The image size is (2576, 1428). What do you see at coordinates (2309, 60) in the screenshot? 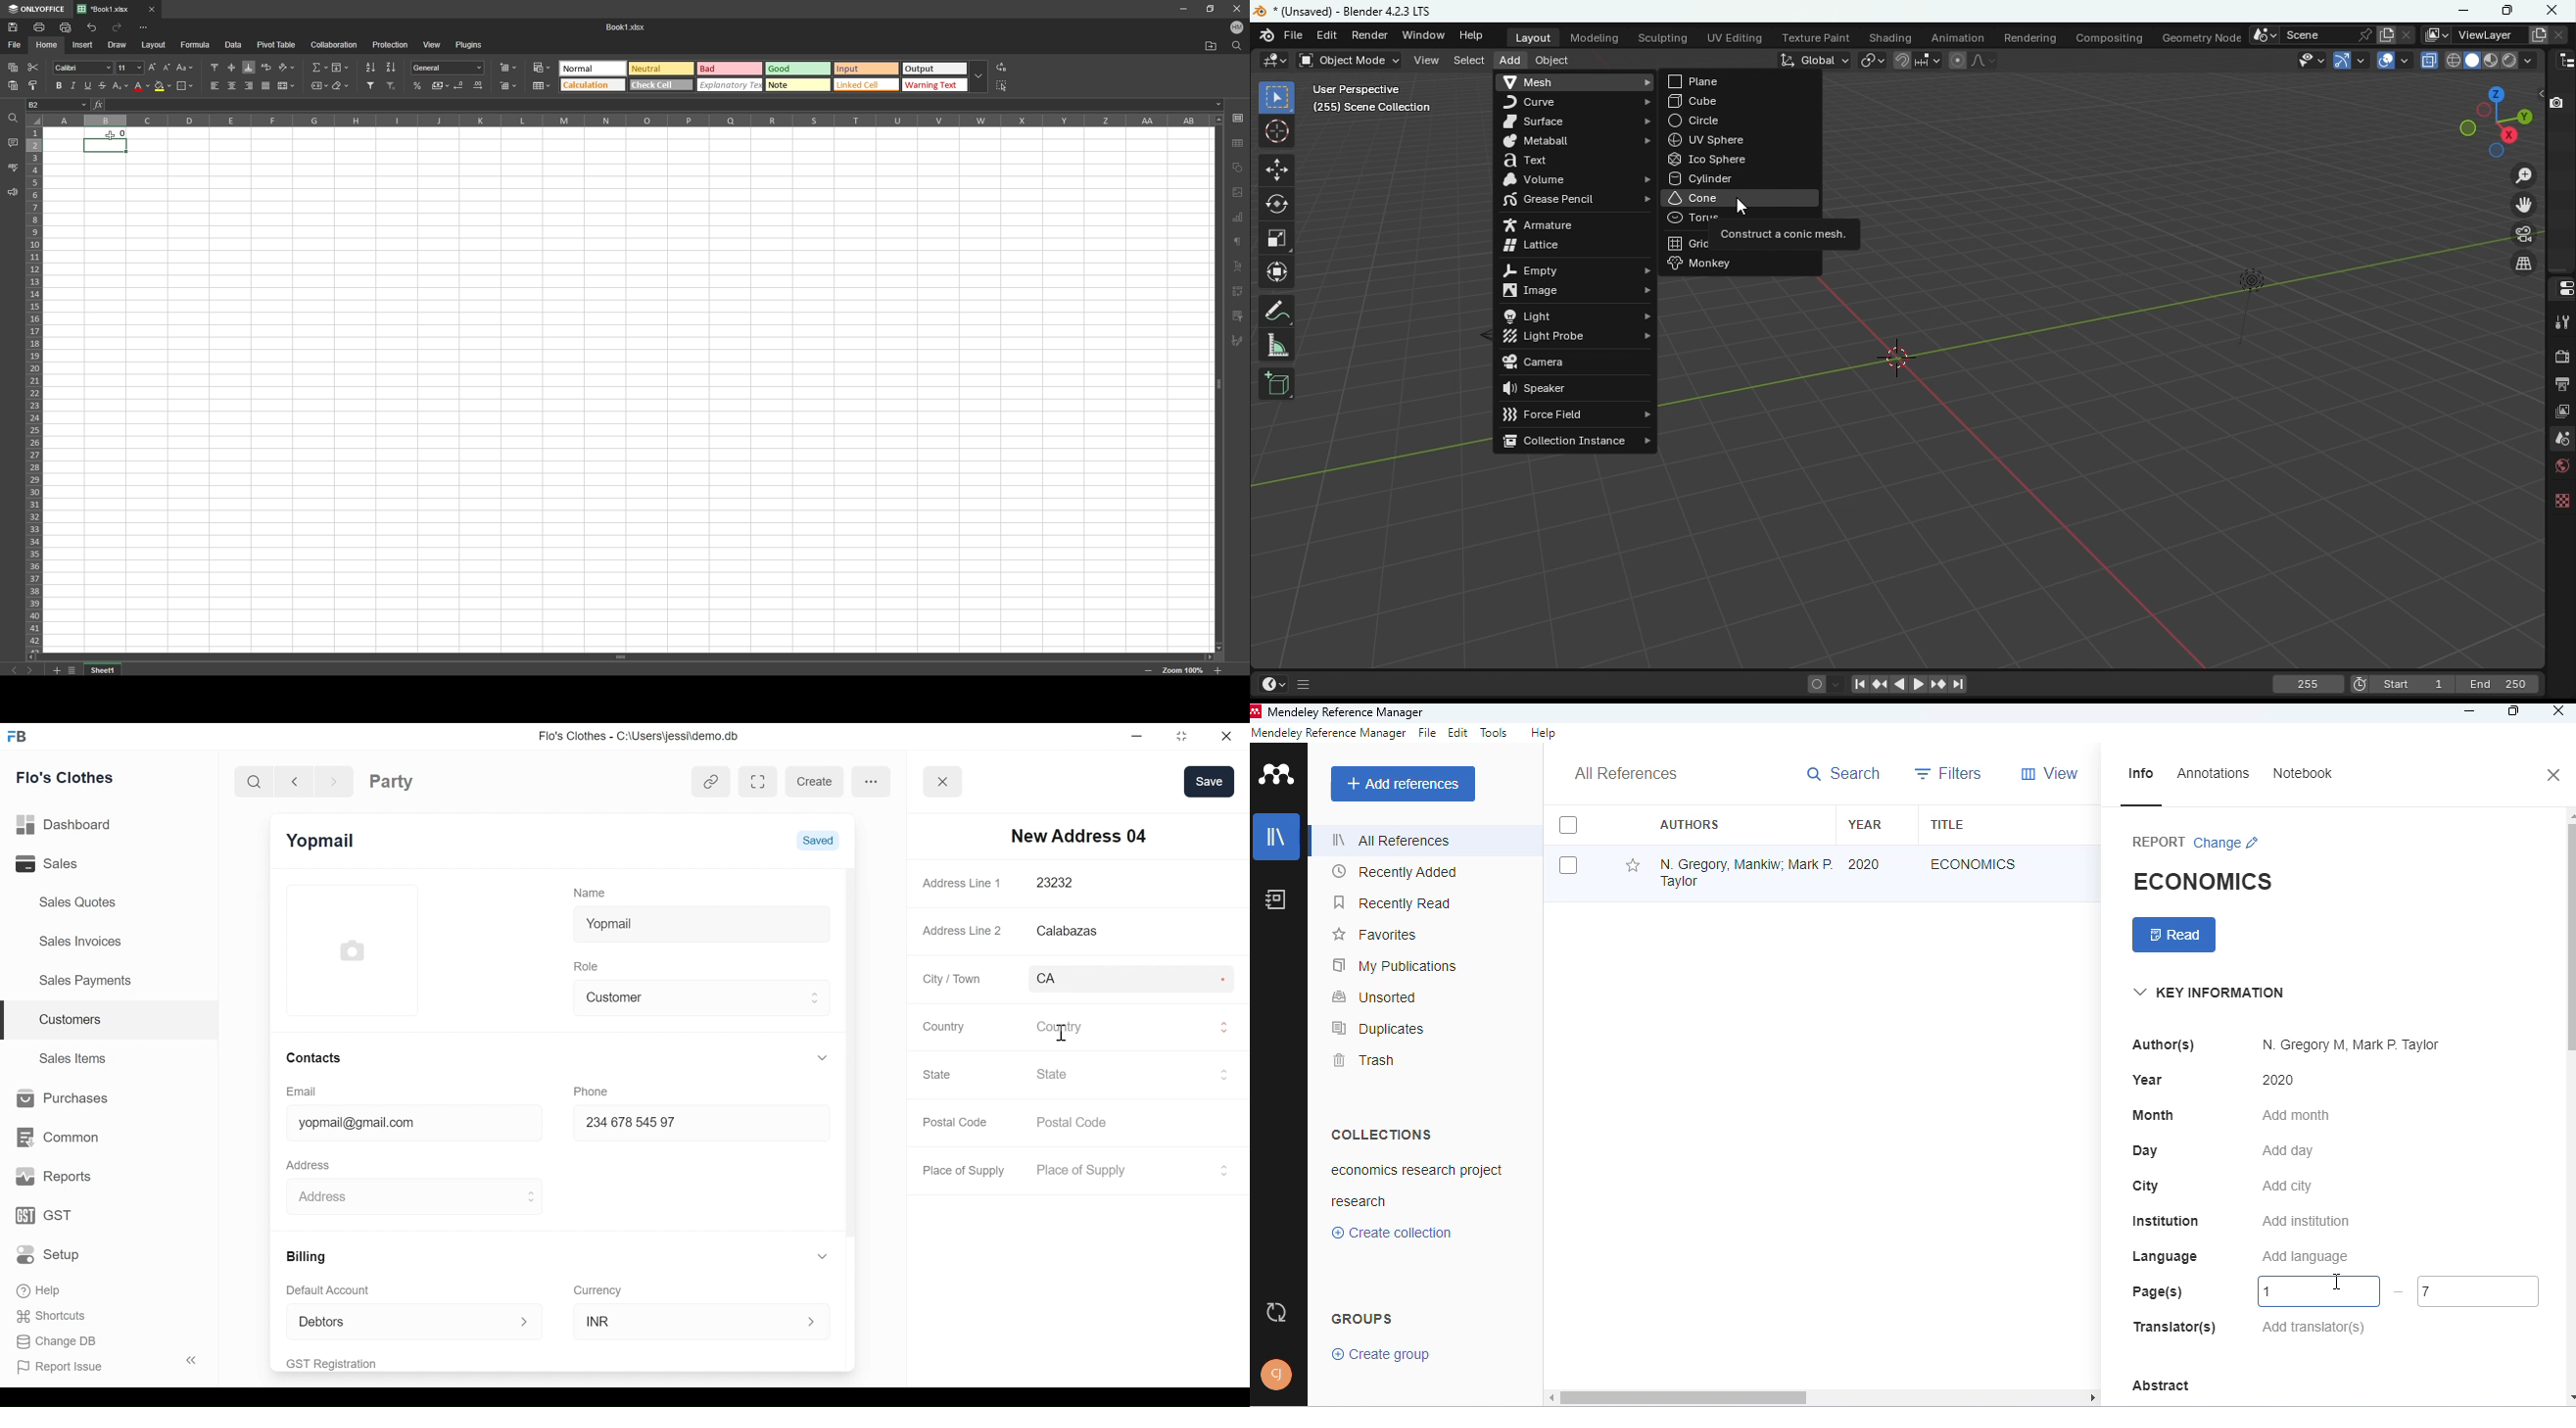
I see `Selectability and visibility` at bounding box center [2309, 60].